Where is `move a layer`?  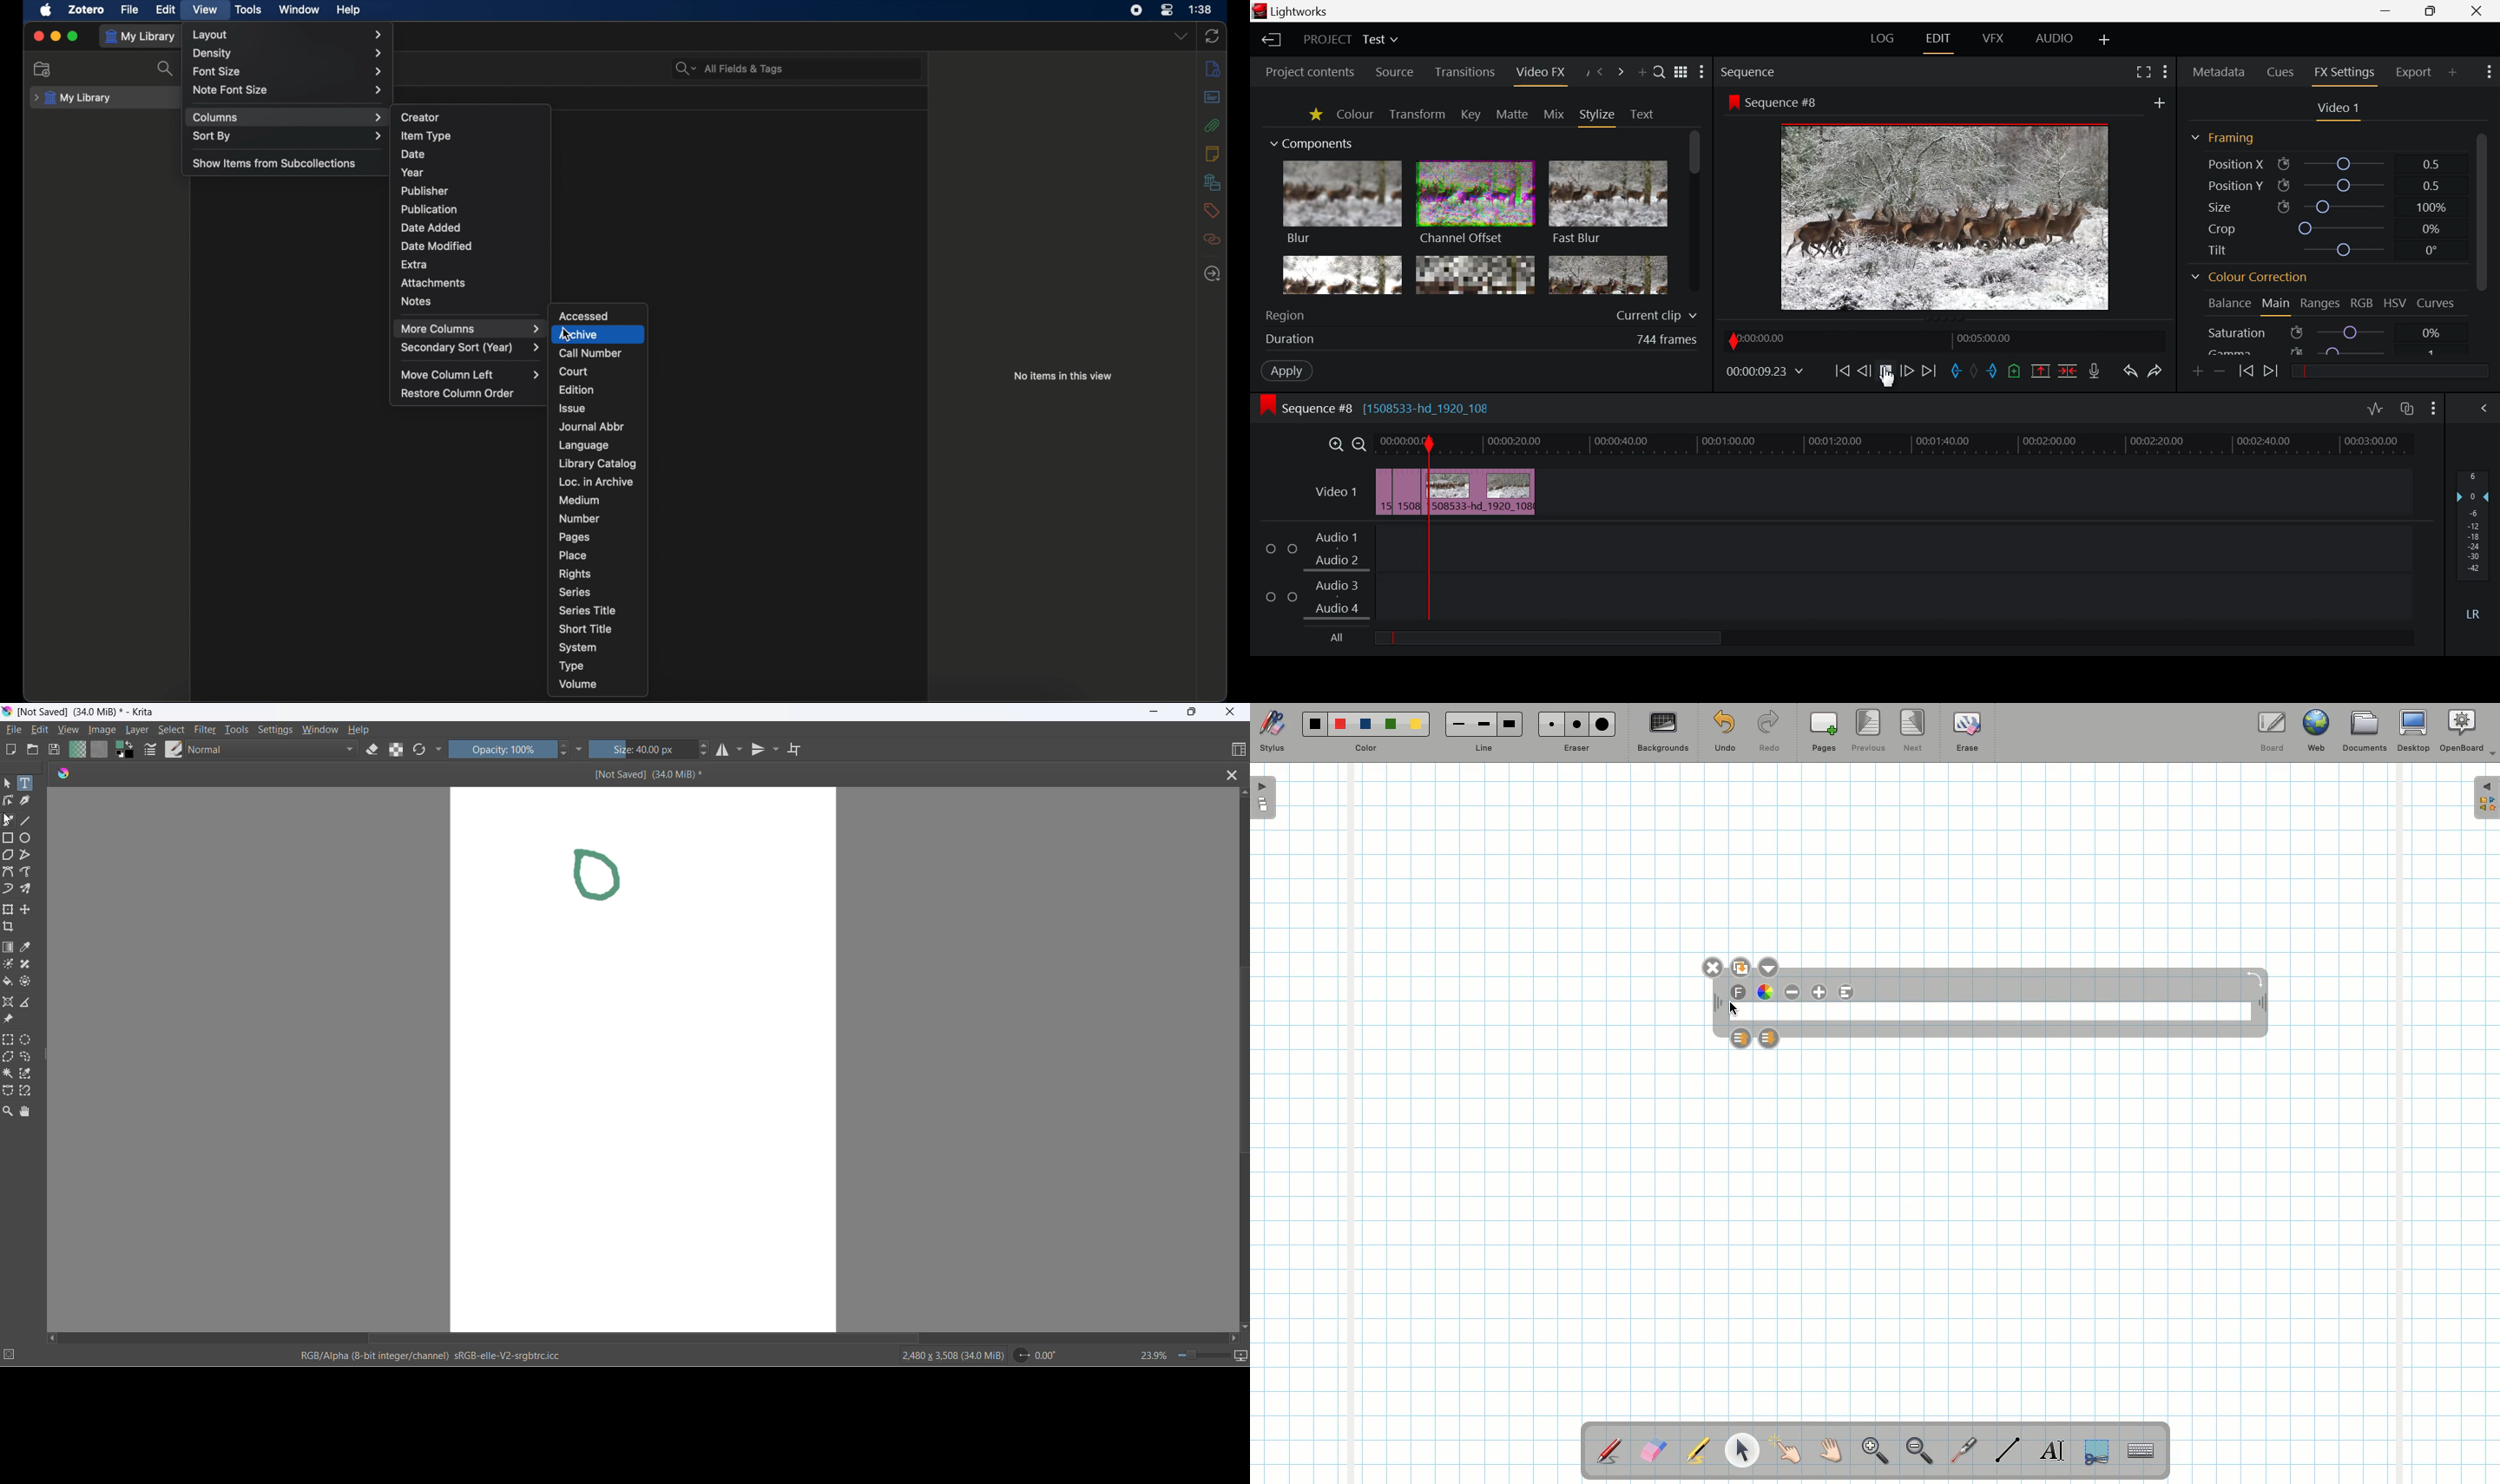 move a layer is located at coordinates (29, 908).